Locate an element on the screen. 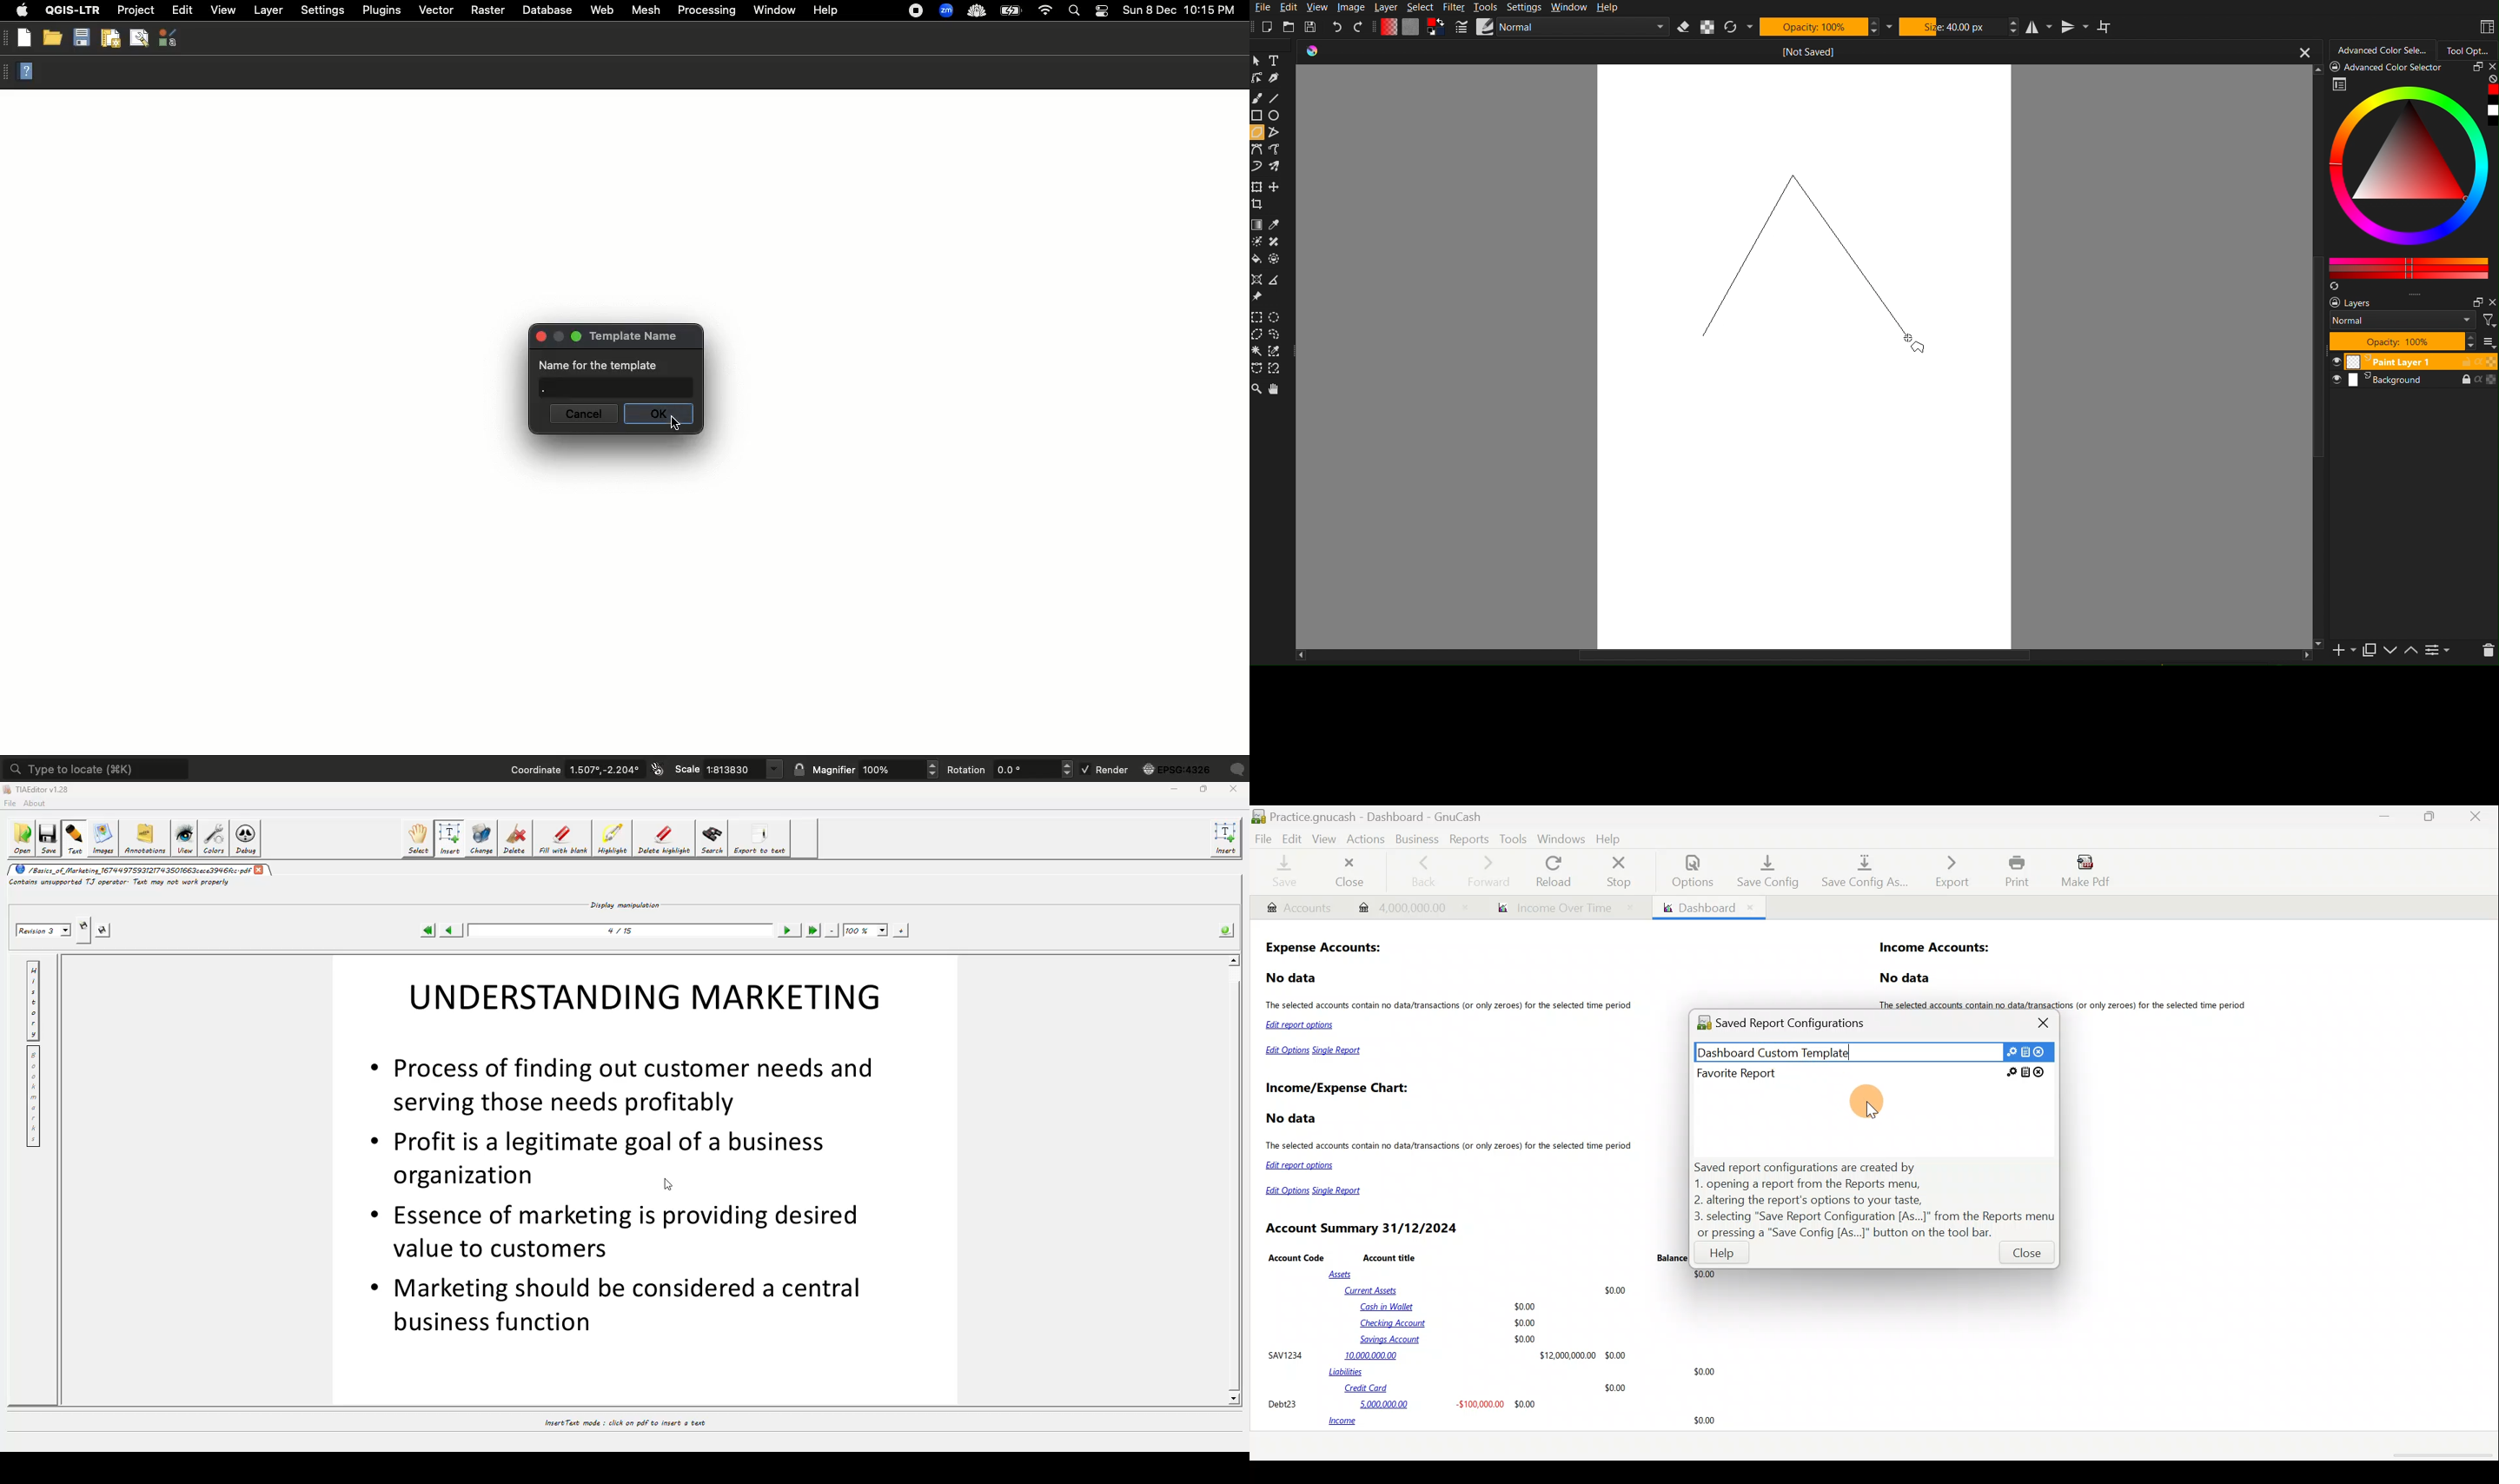 Image resolution: width=2520 pixels, height=1484 pixels. Coordination is located at coordinates (534, 771).